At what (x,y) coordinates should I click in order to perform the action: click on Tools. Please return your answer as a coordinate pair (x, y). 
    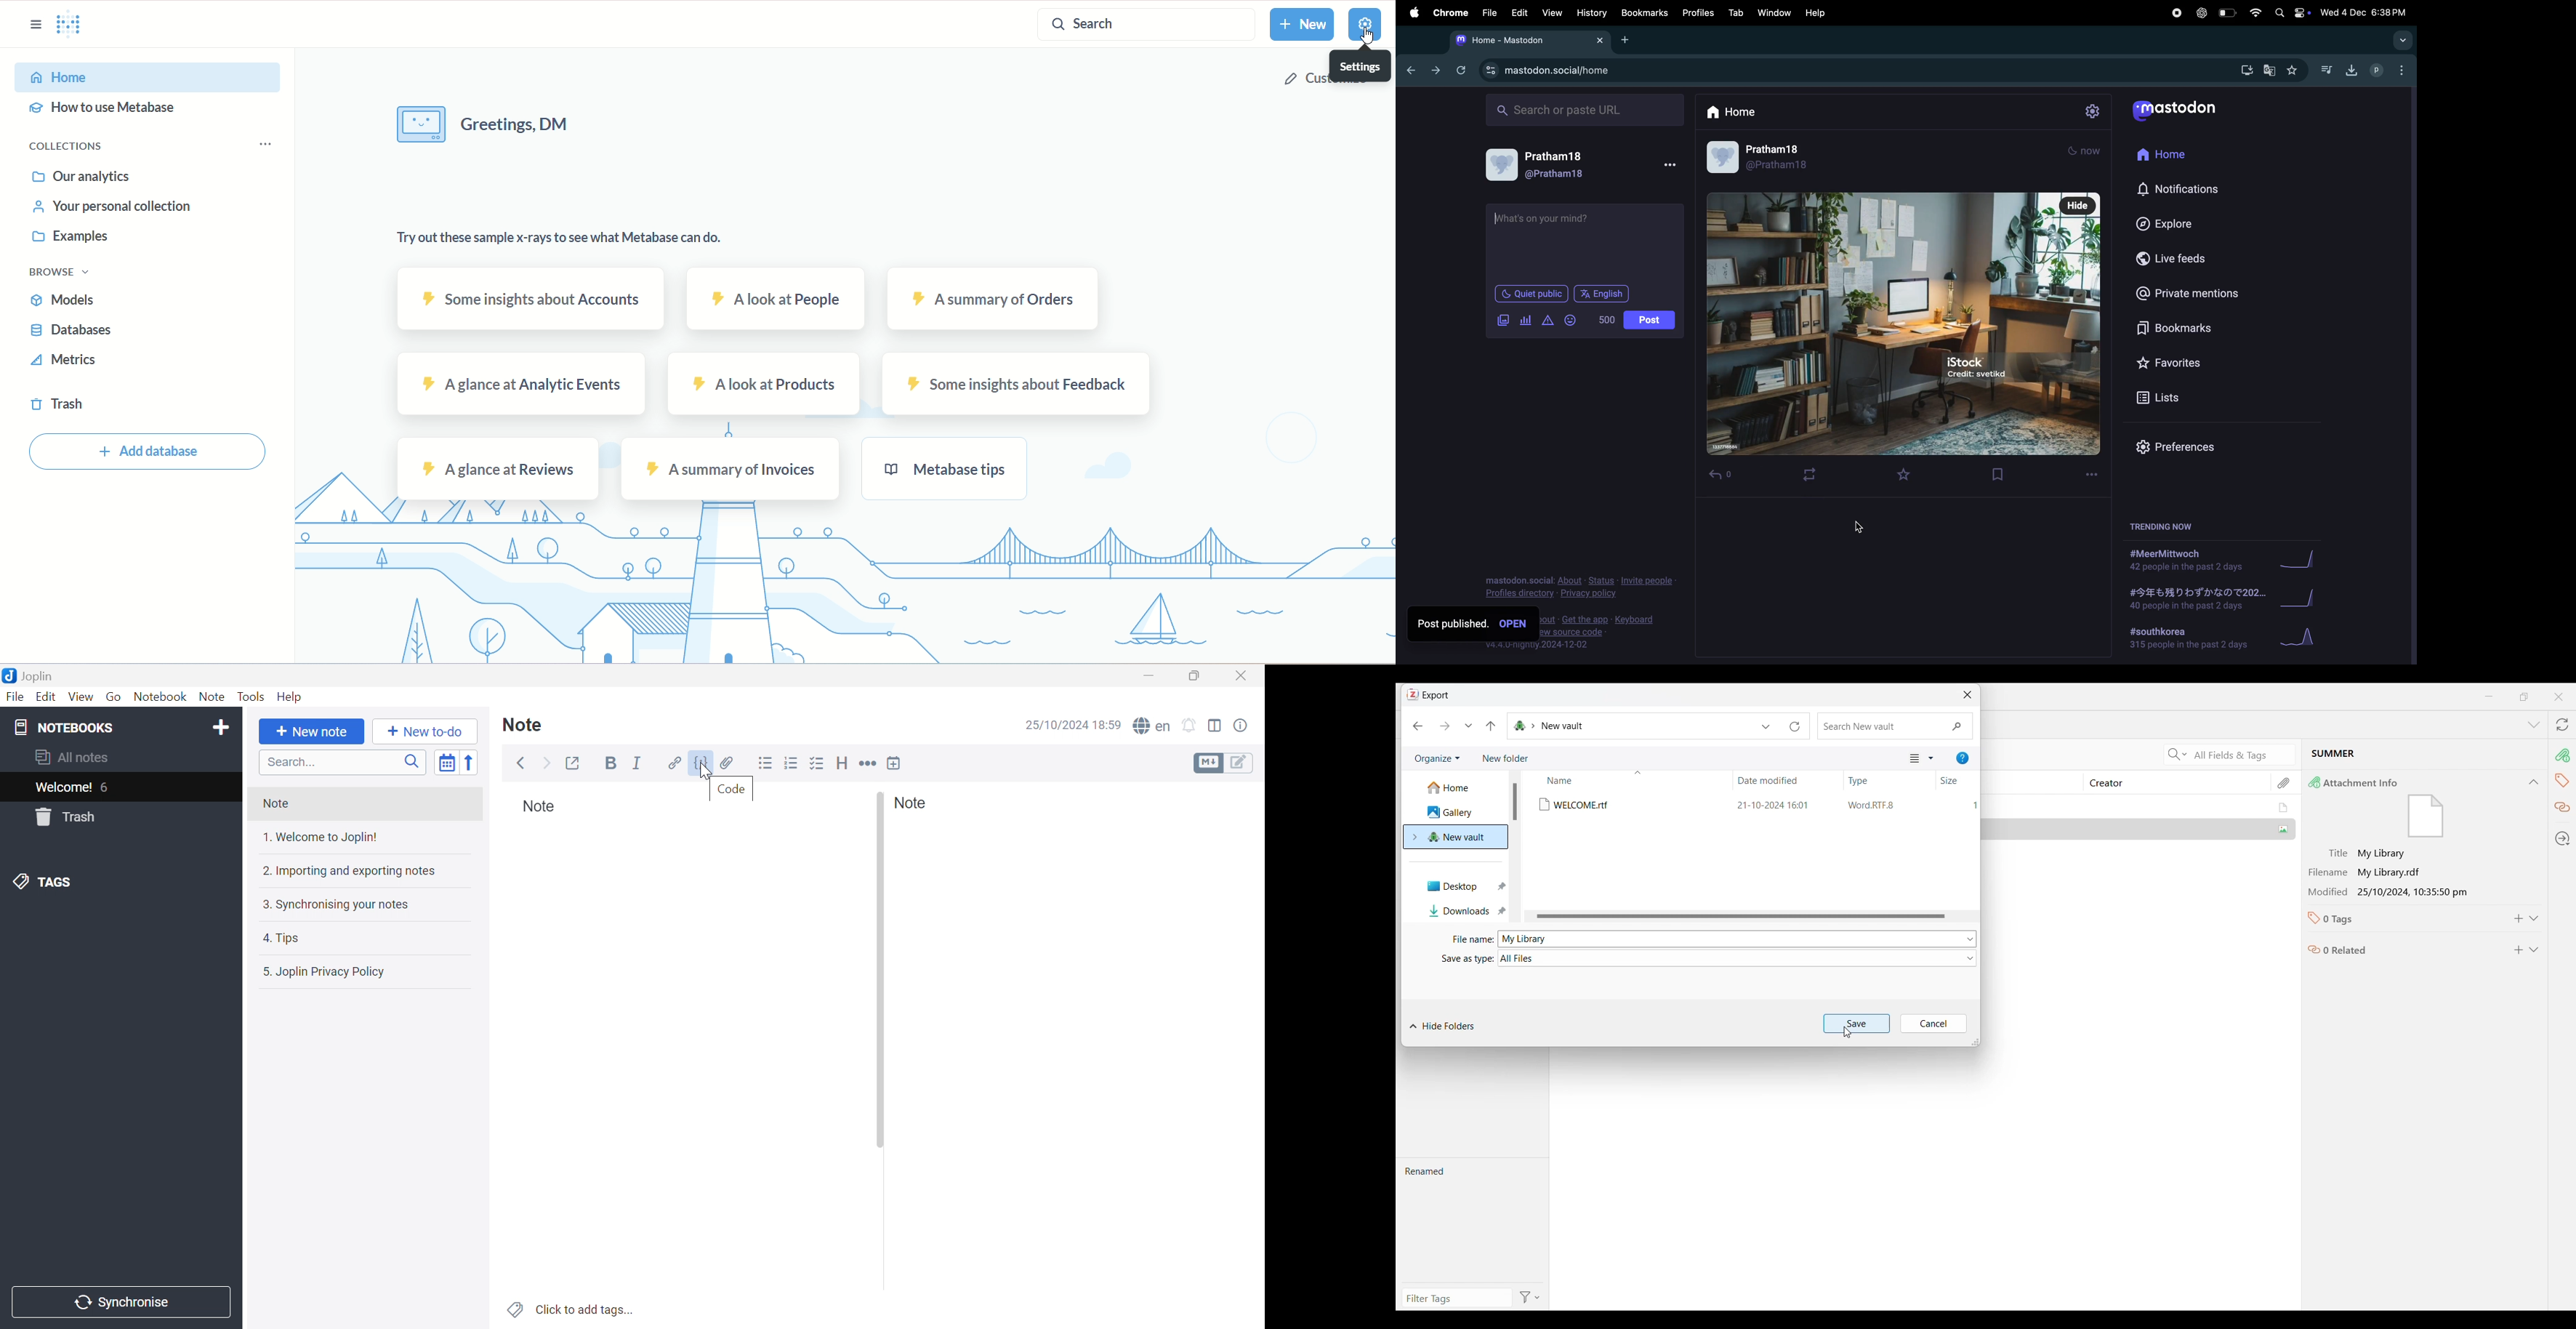
    Looking at the image, I should click on (251, 696).